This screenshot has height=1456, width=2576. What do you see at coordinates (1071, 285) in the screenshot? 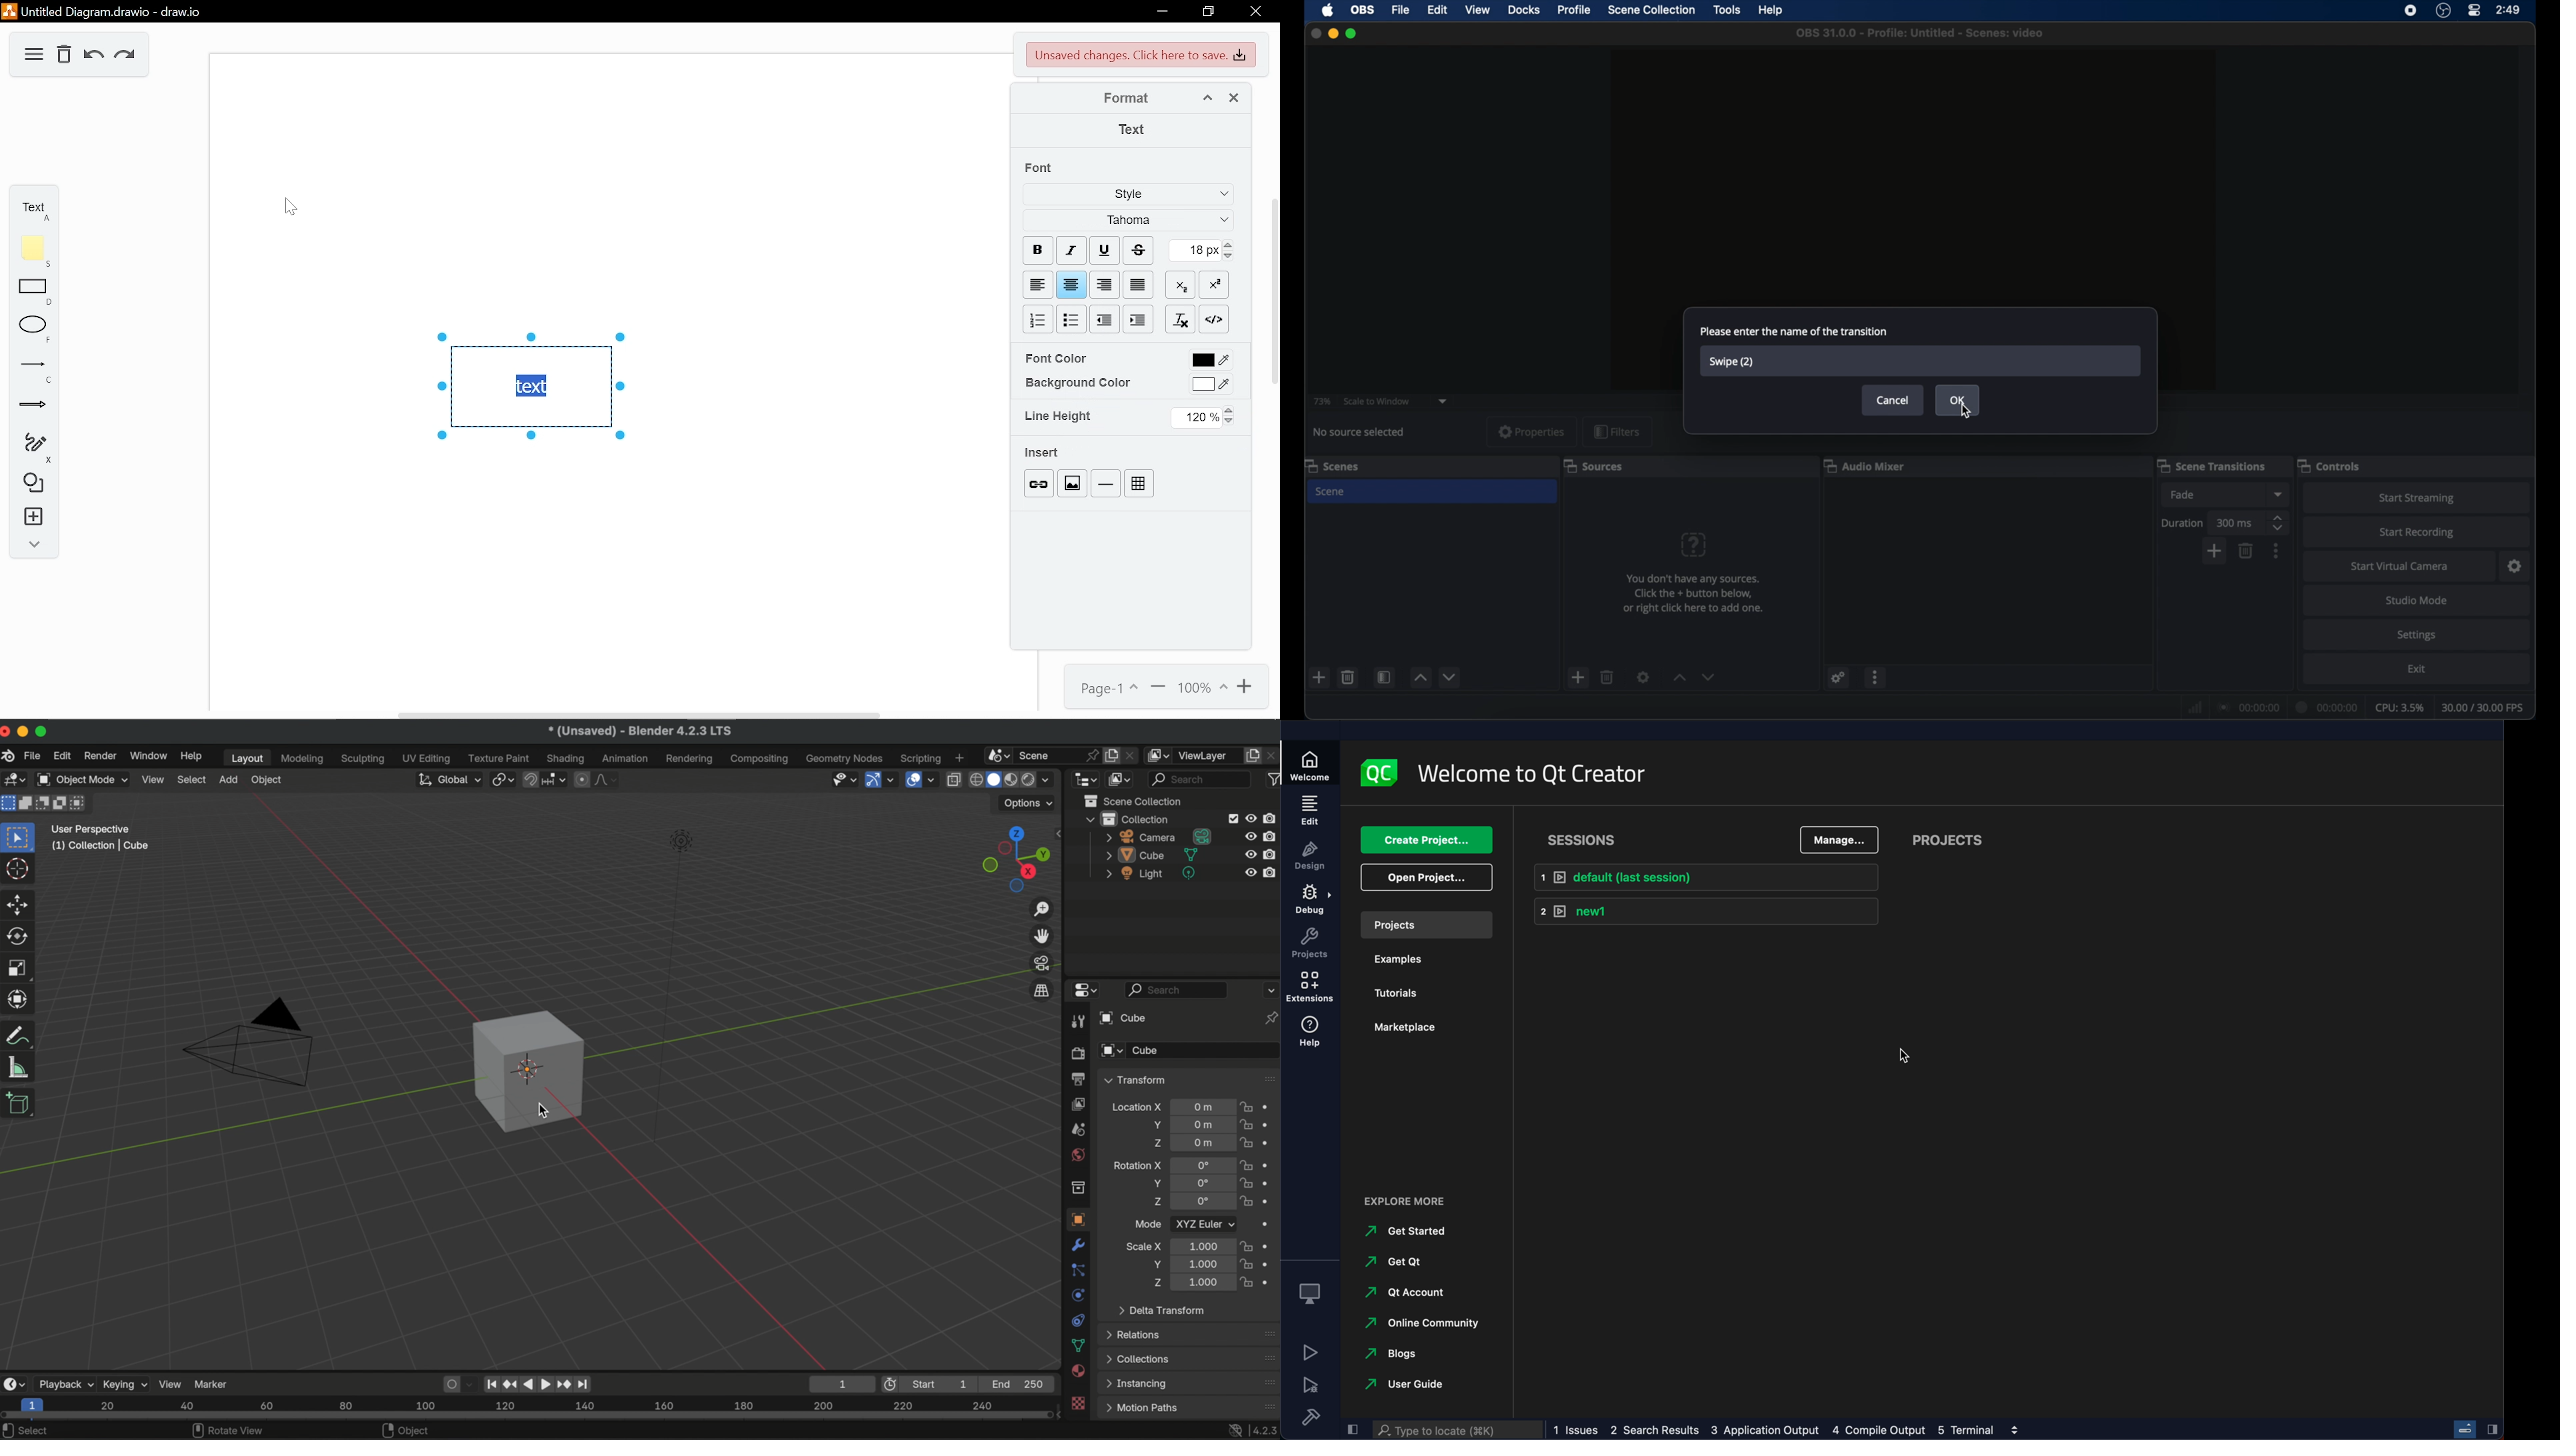
I see `center` at bounding box center [1071, 285].